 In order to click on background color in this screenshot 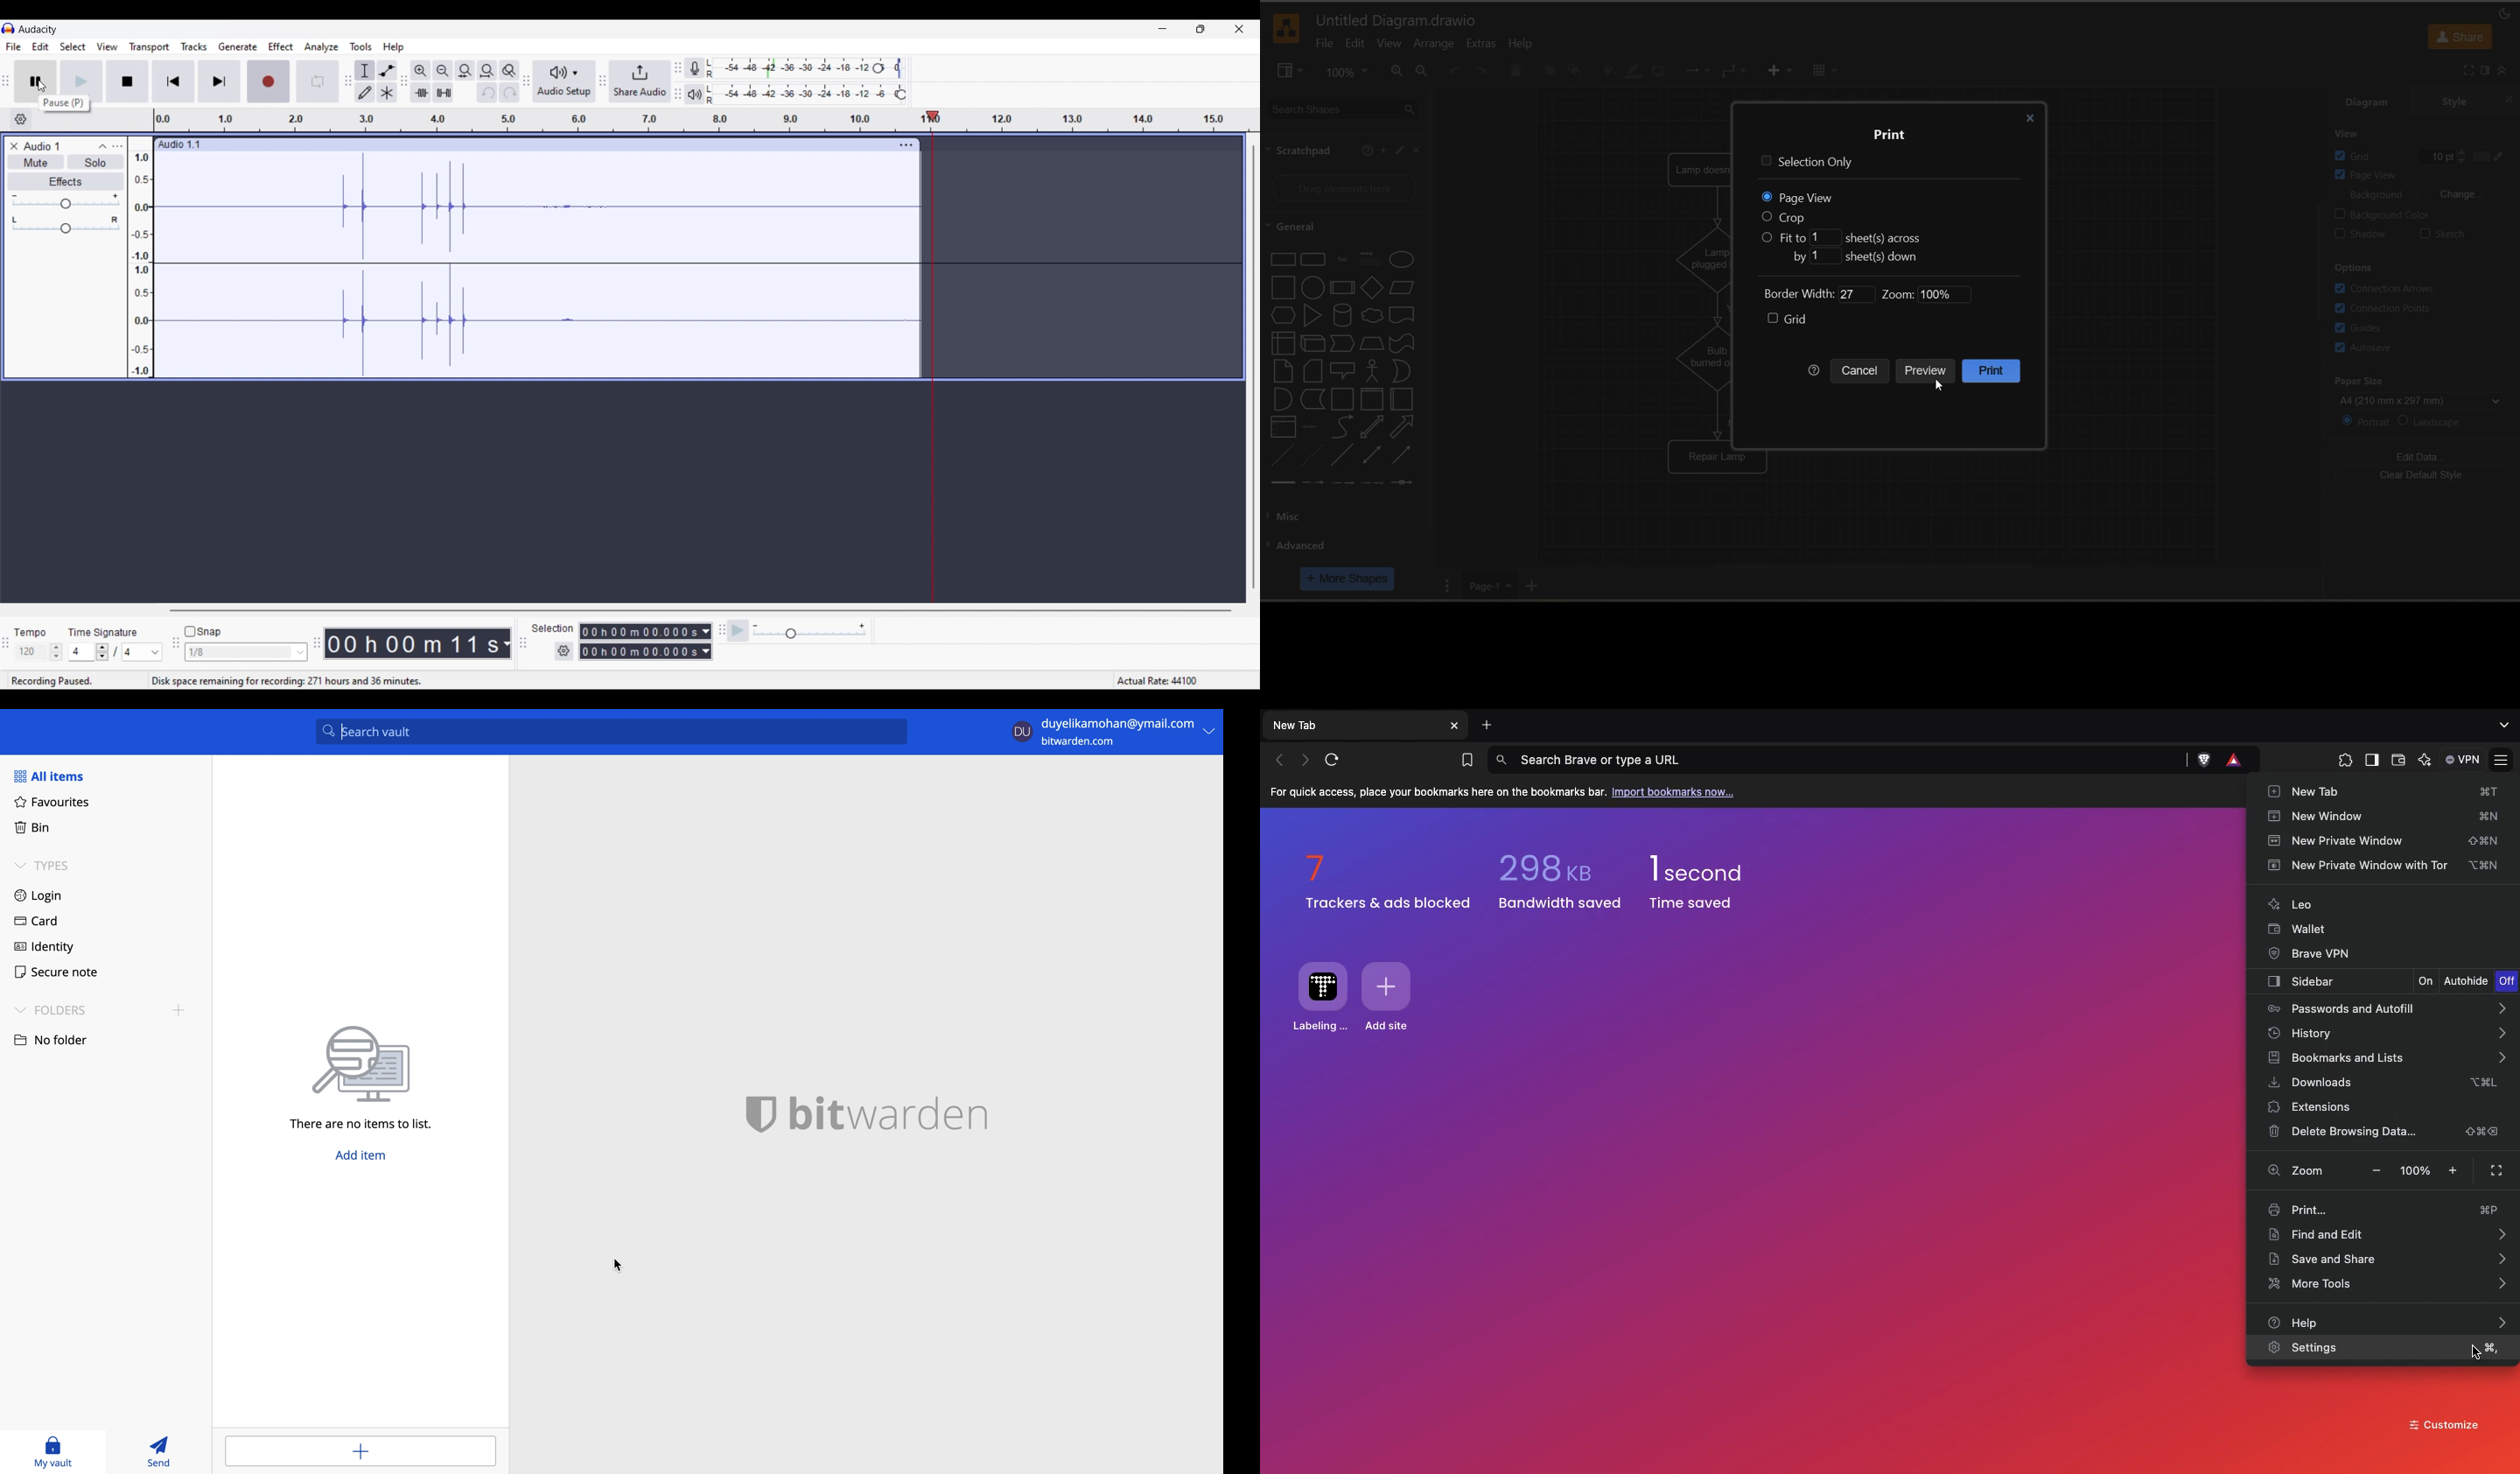, I will do `click(2398, 215)`.